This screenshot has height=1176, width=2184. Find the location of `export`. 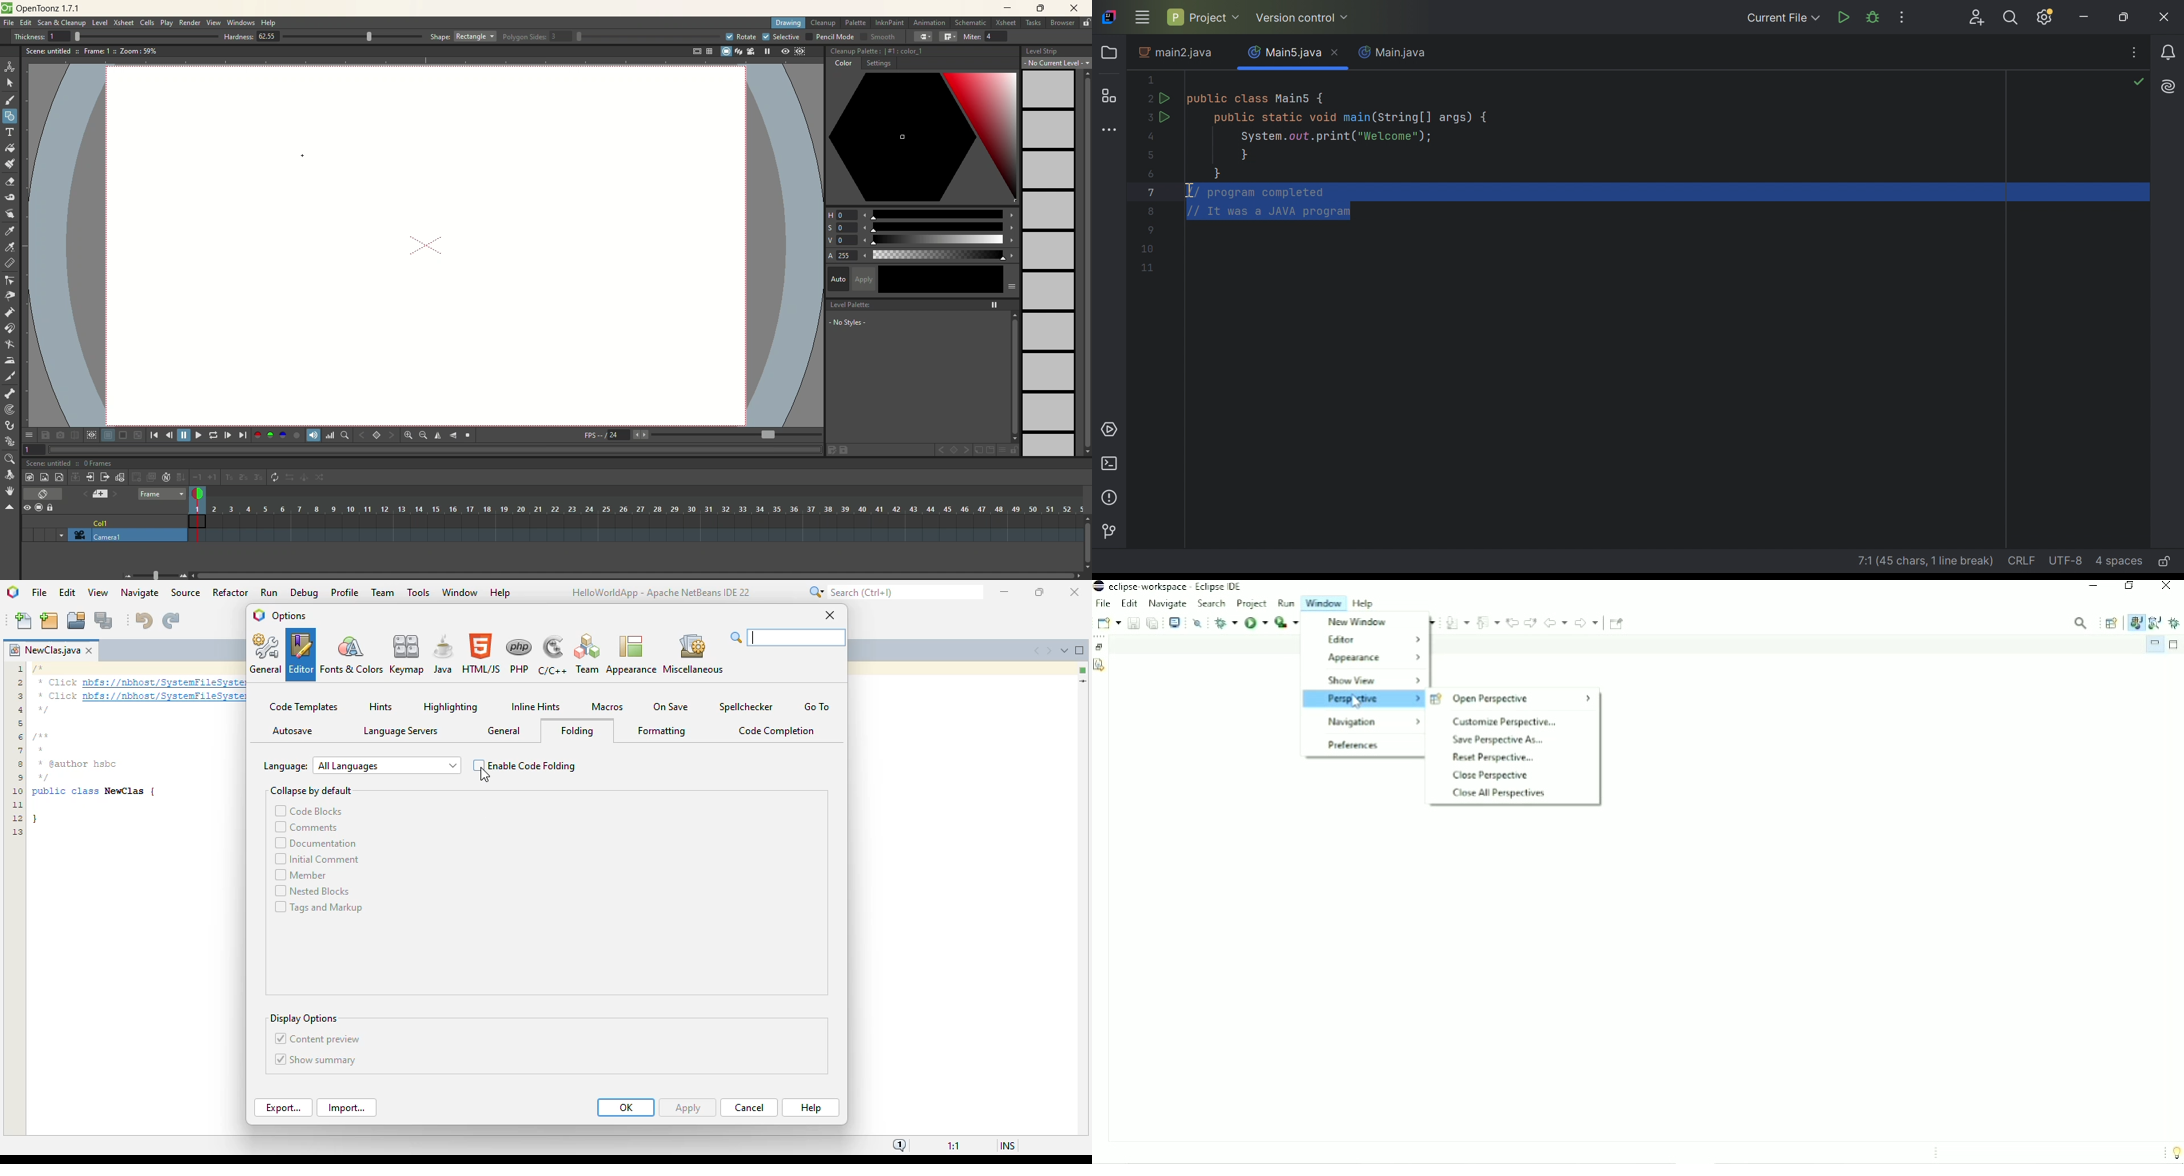

export is located at coordinates (284, 1108).